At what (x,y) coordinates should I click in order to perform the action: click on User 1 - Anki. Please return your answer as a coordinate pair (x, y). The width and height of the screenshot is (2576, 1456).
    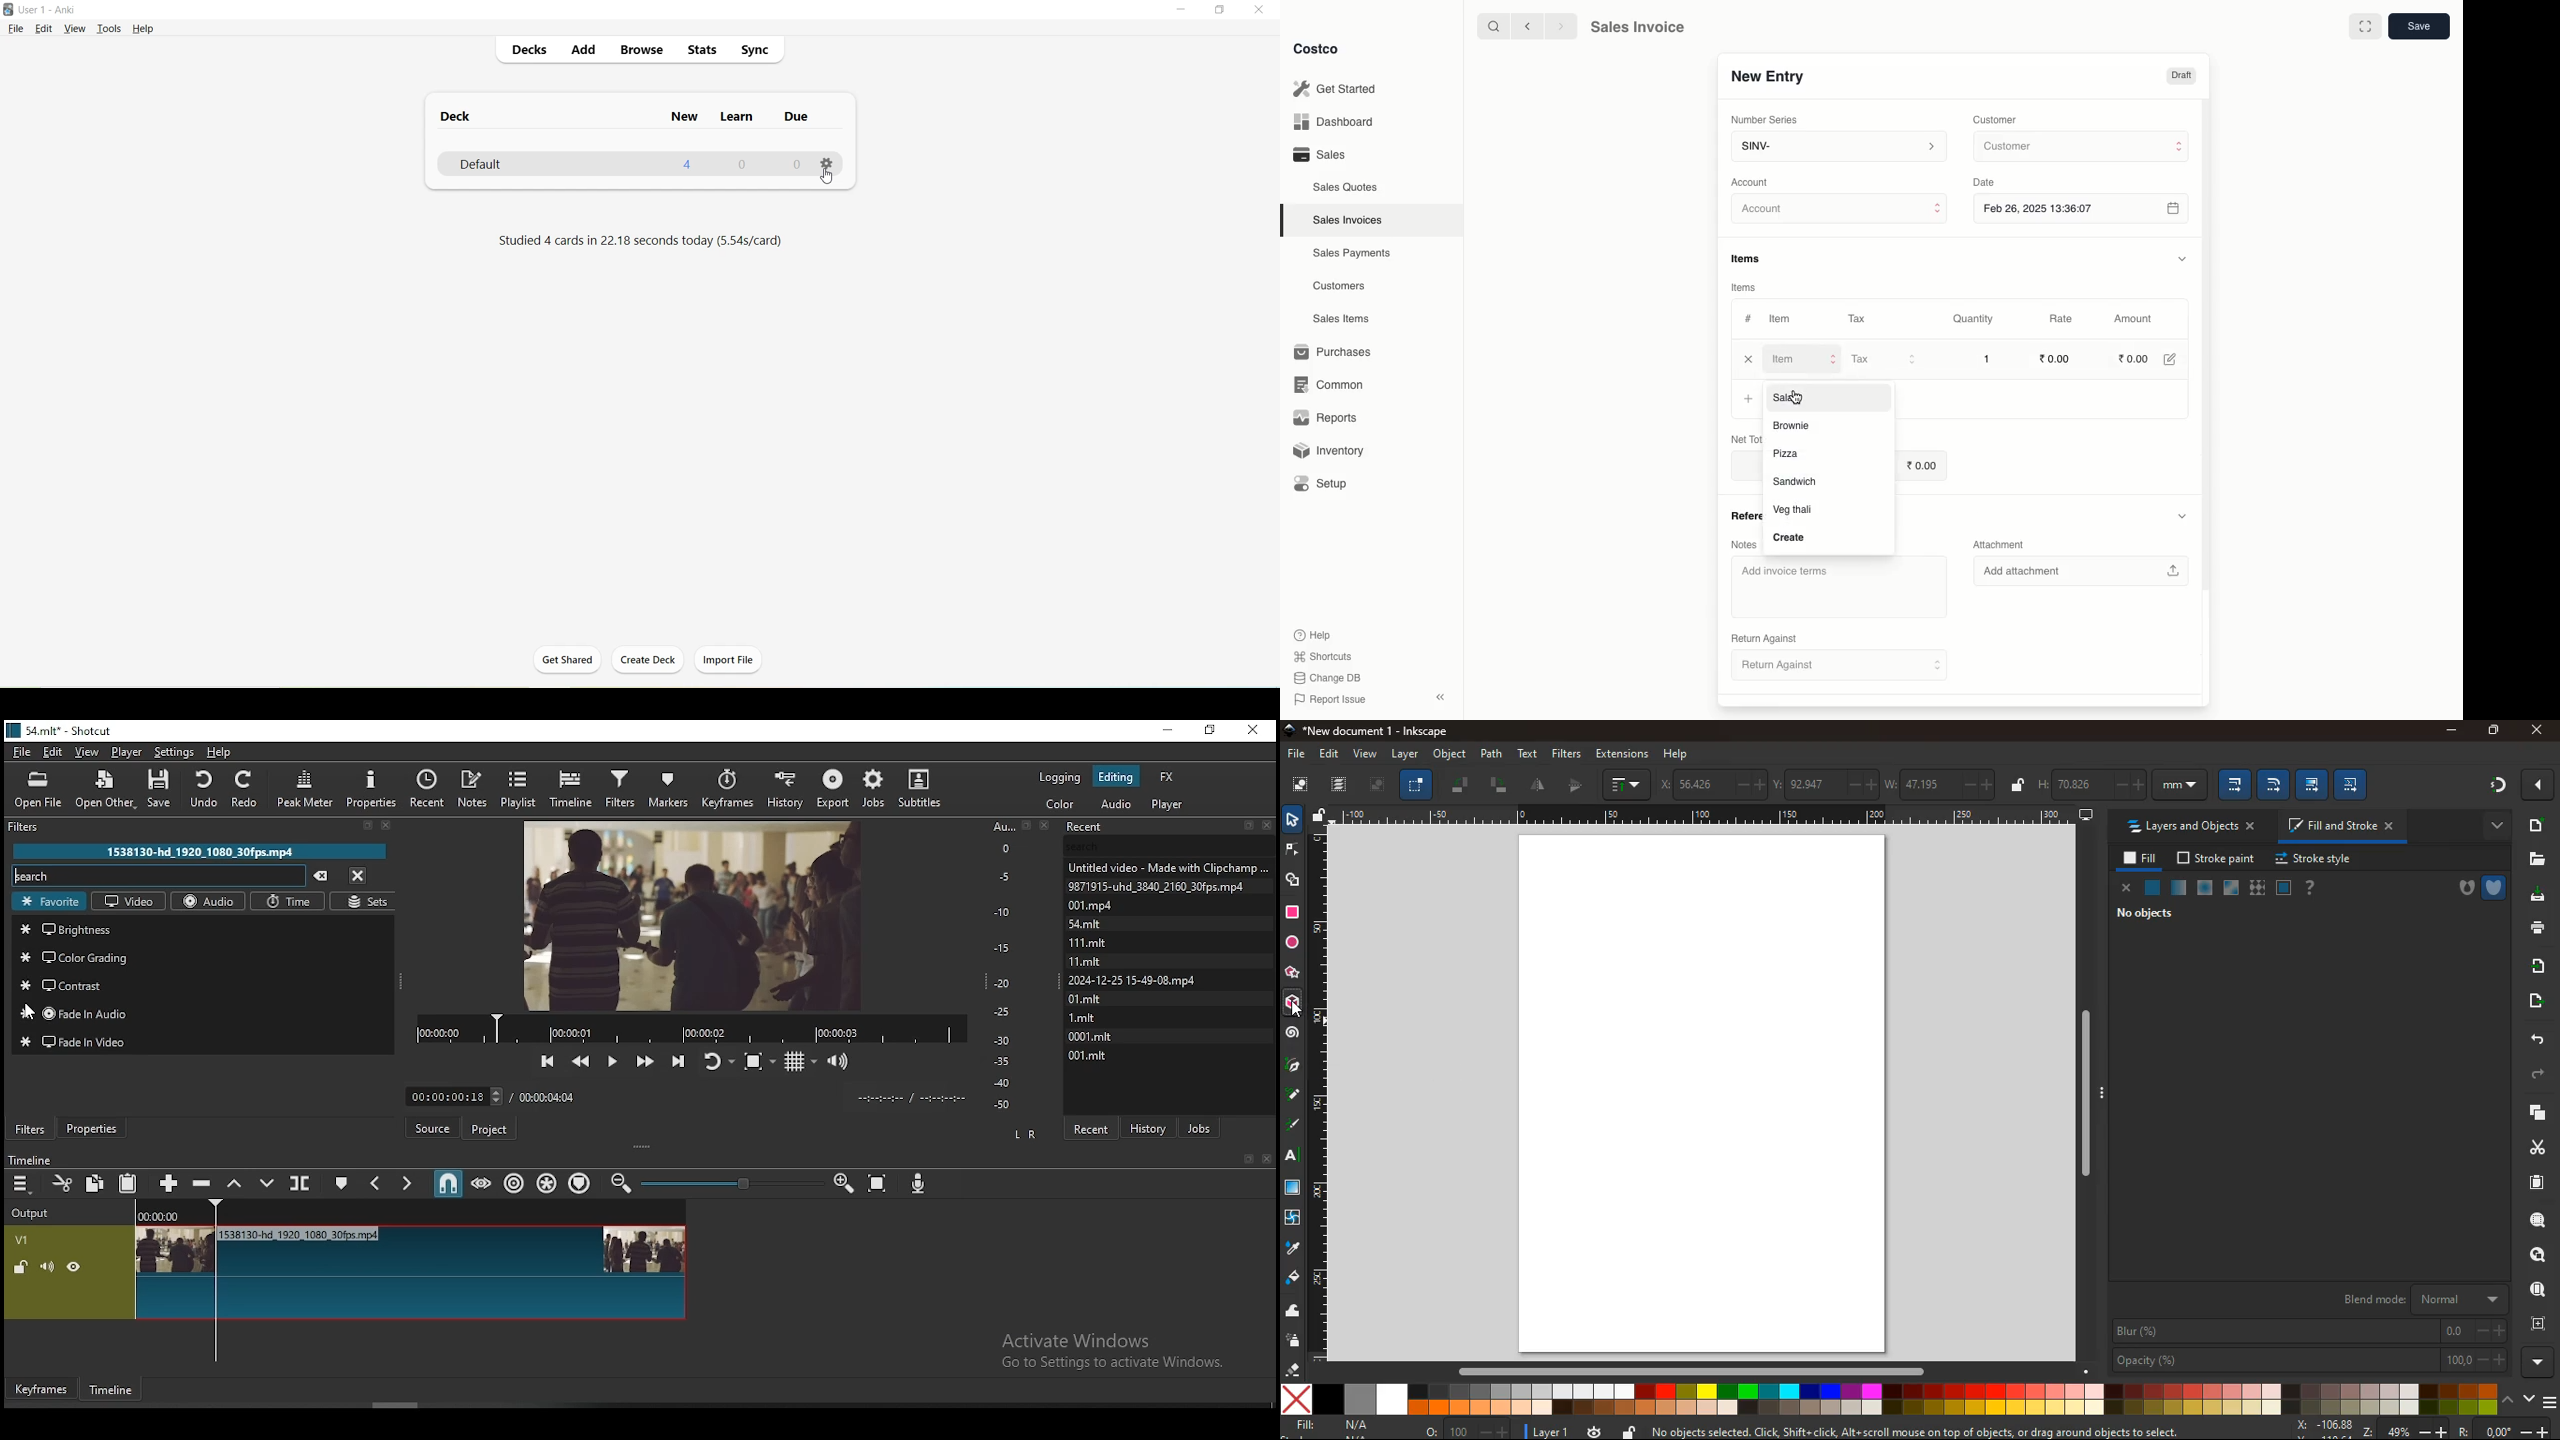
    Looking at the image, I should click on (47, 9).